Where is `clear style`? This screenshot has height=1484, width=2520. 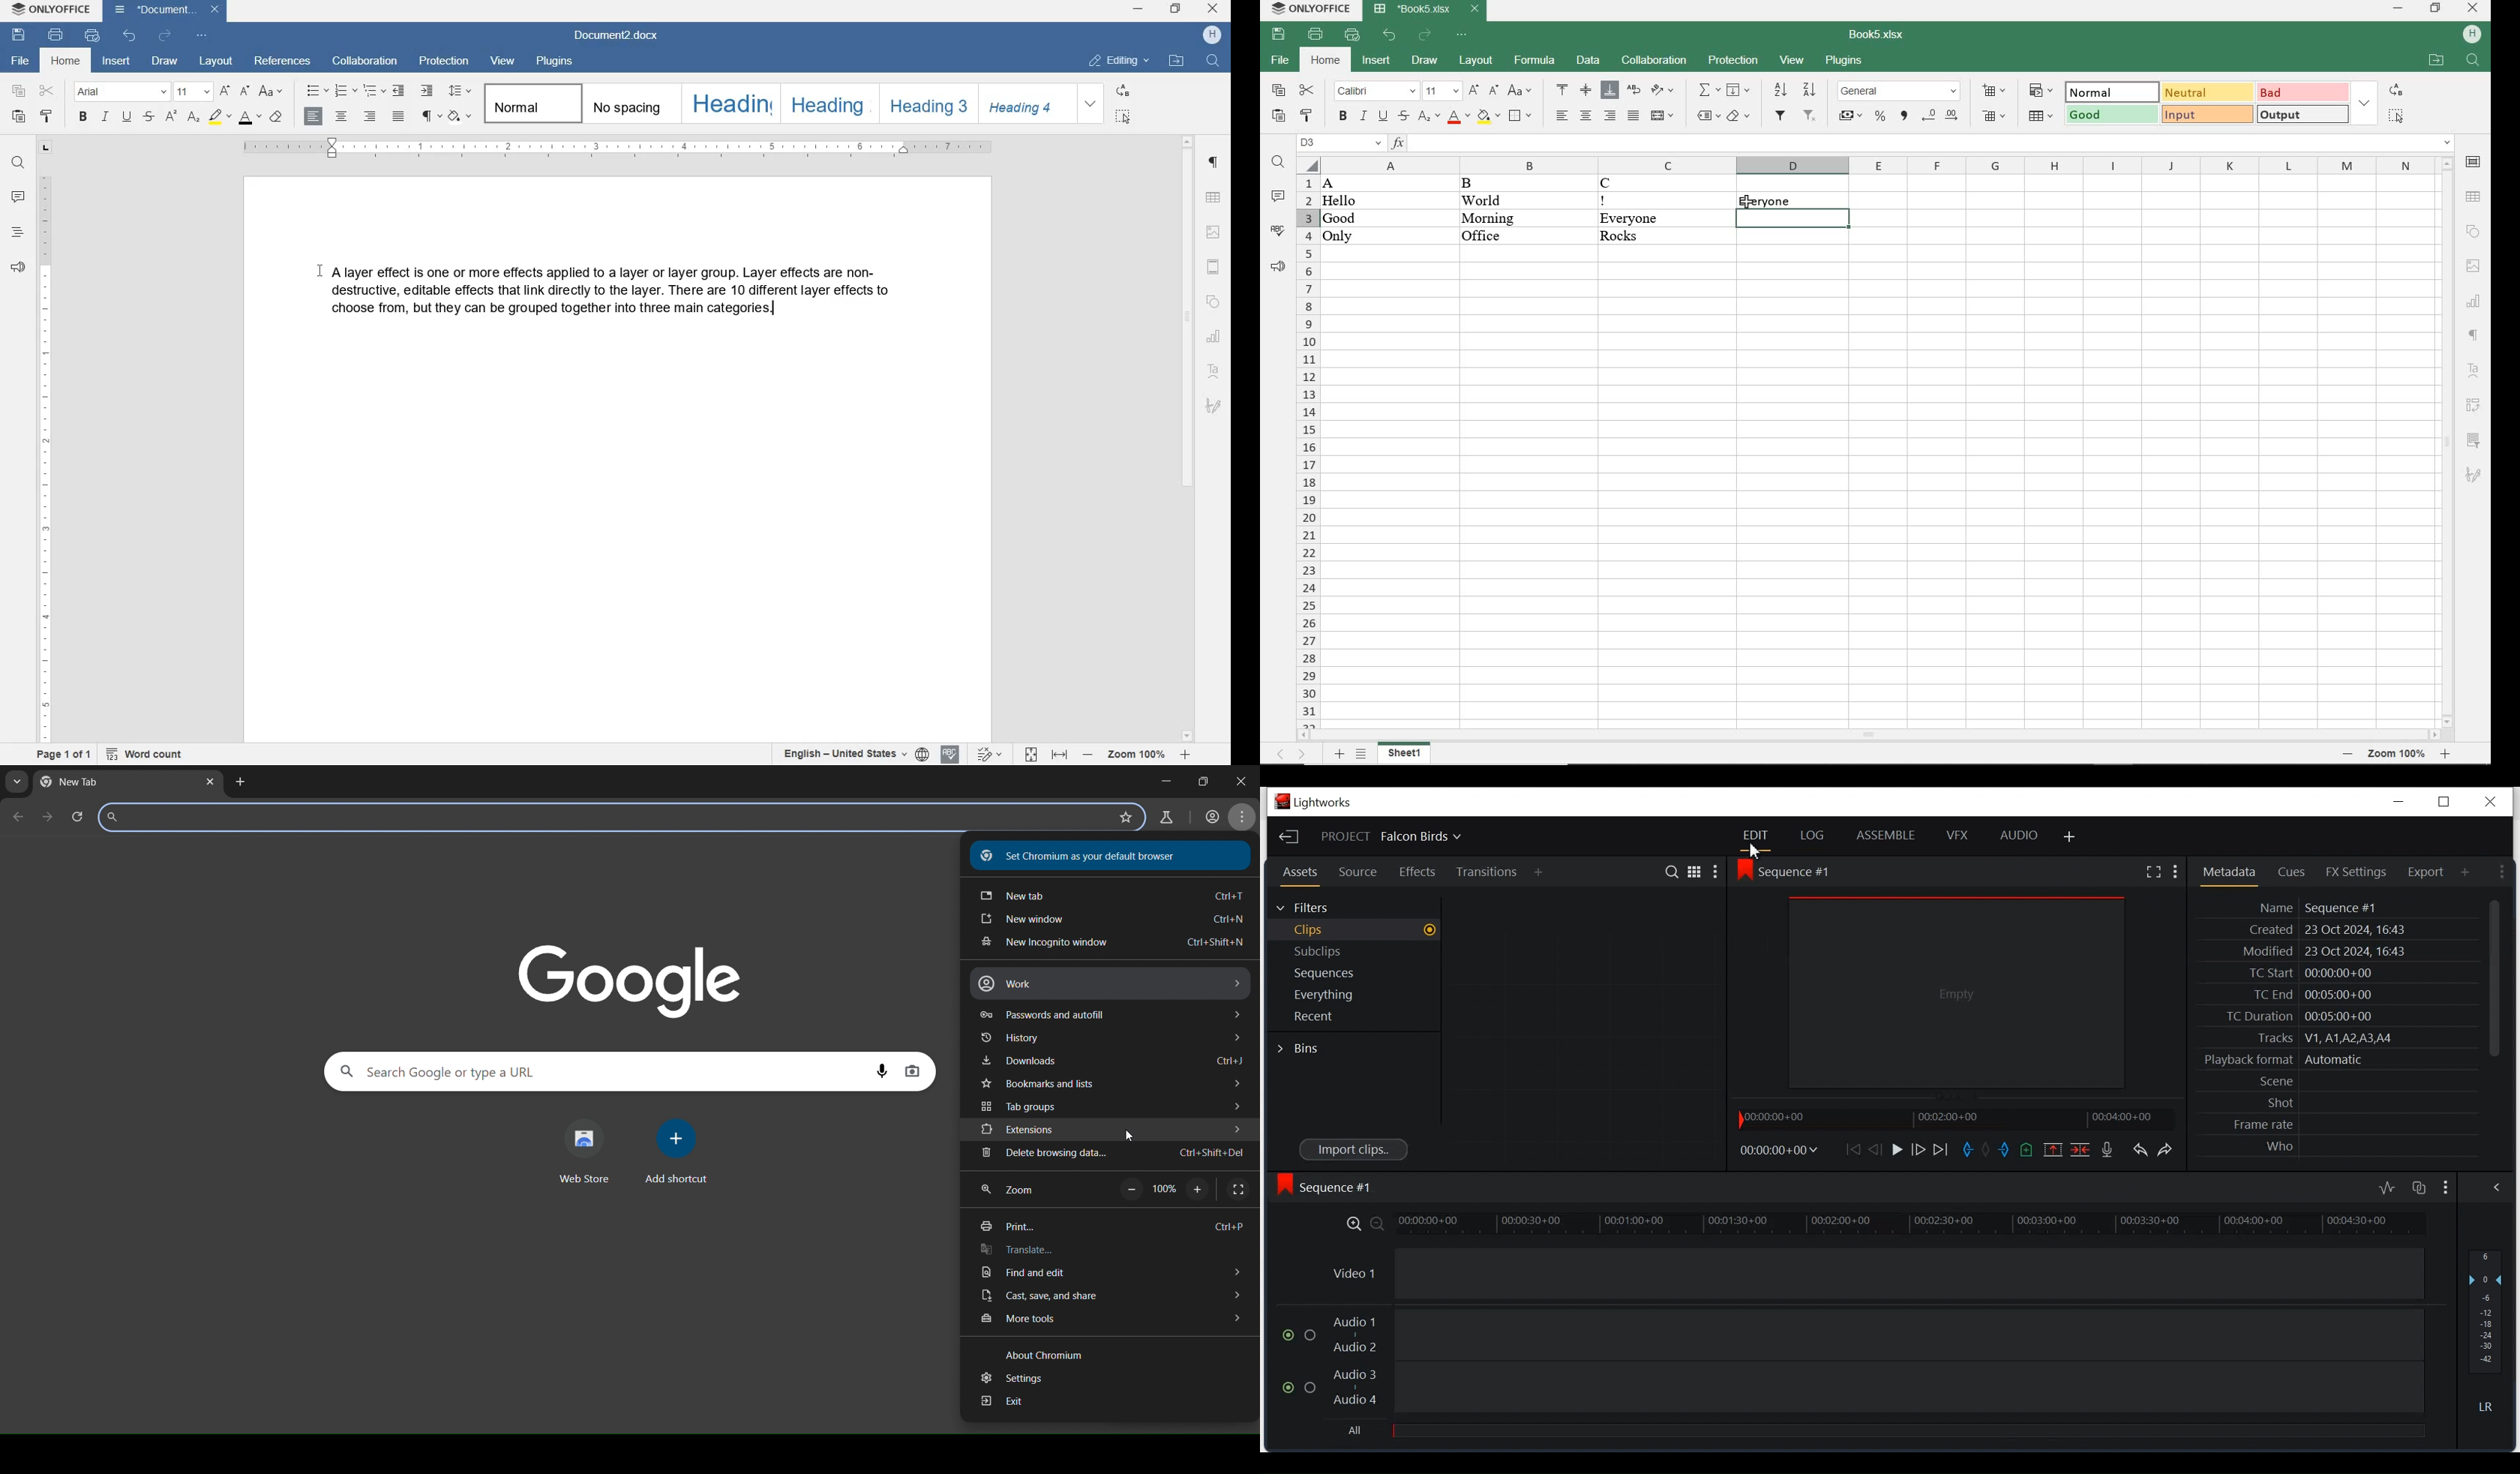 clear style is located at coordinates (275, 117).